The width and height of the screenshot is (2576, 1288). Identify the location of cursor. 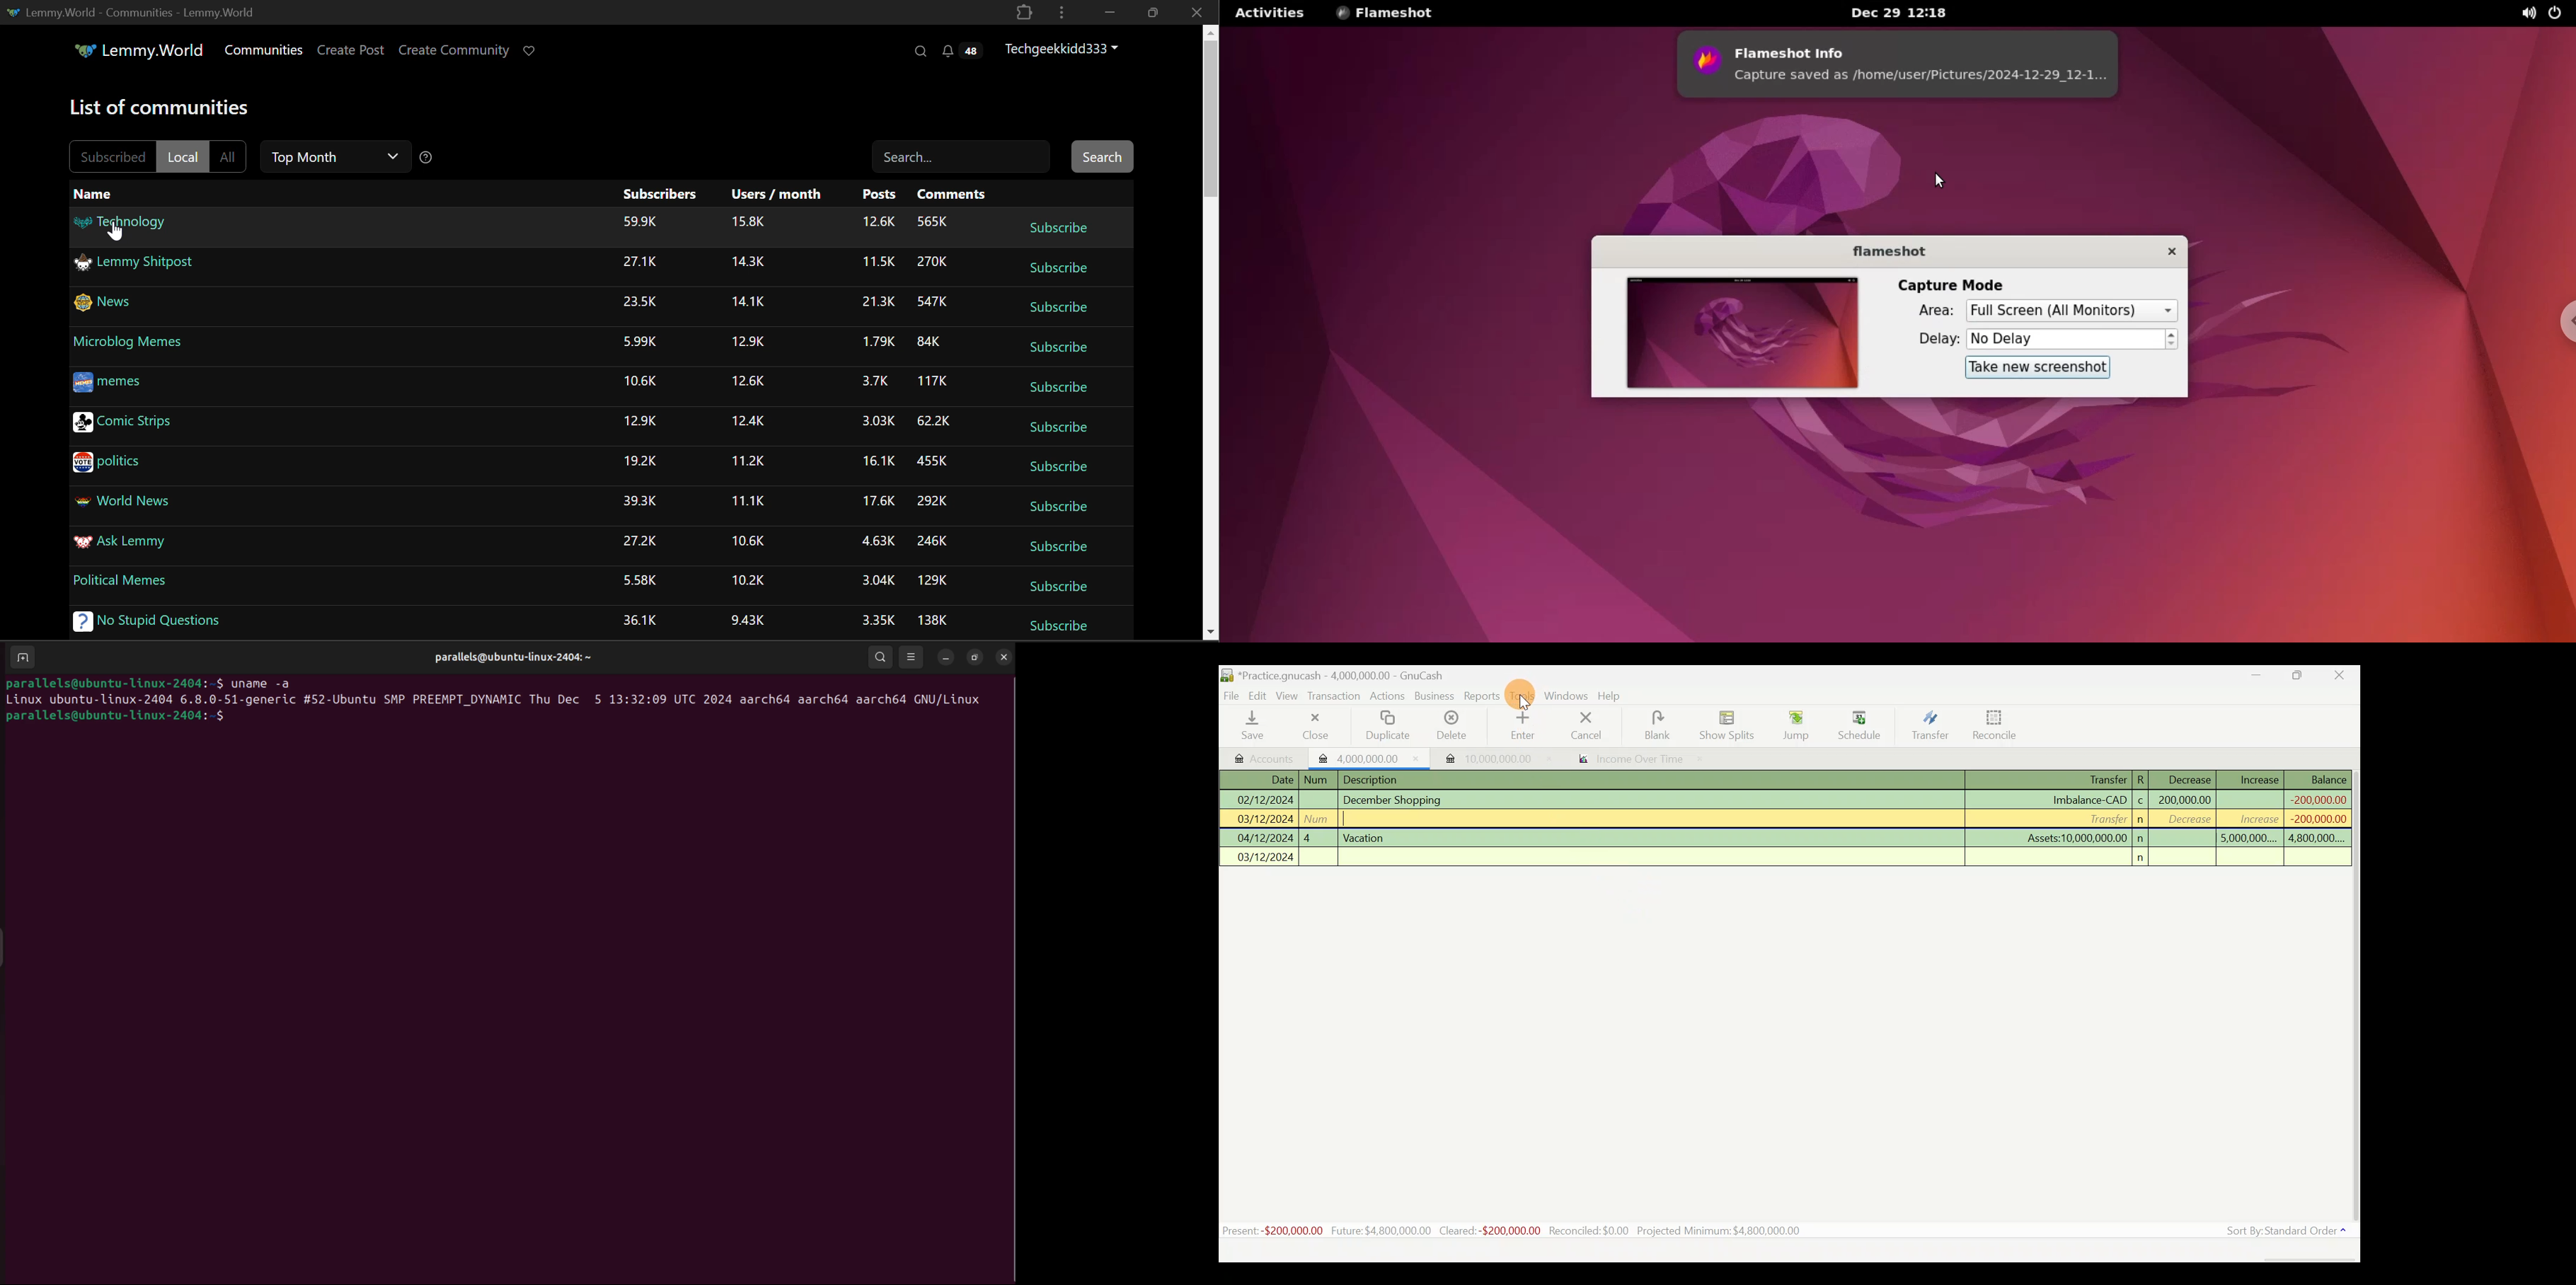
(1526, 703).